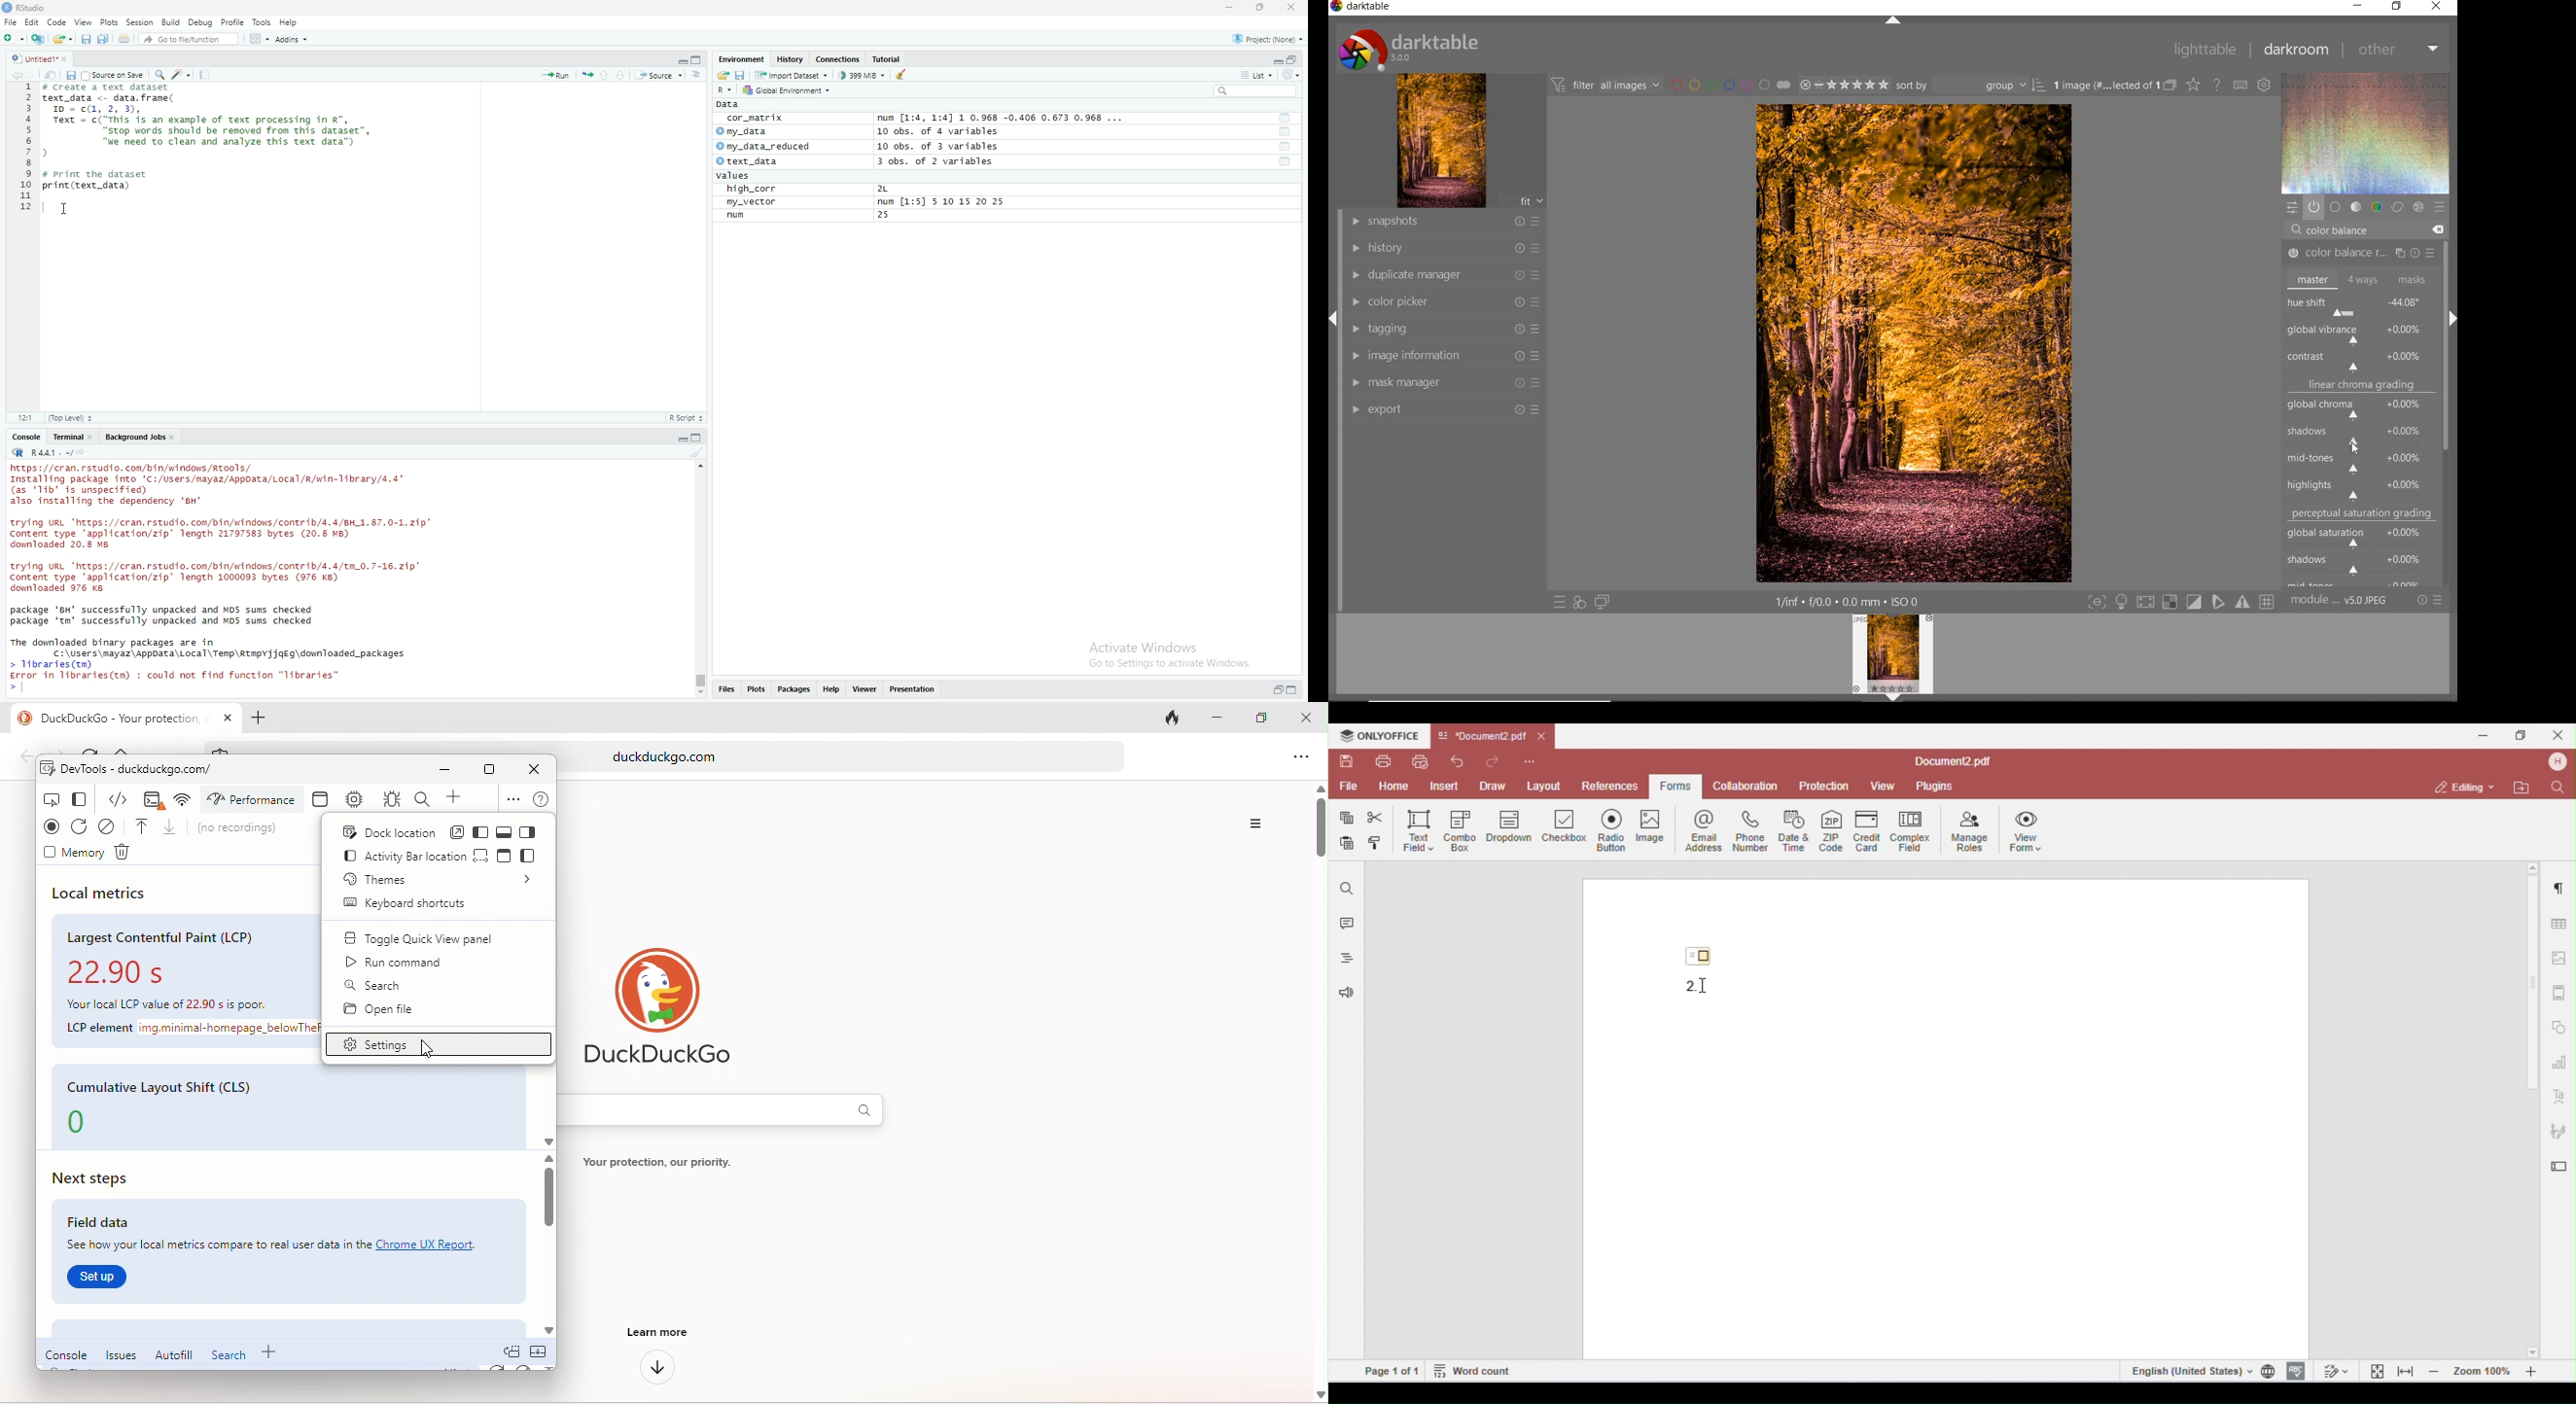  I want to click on list, so click(1260, 76).